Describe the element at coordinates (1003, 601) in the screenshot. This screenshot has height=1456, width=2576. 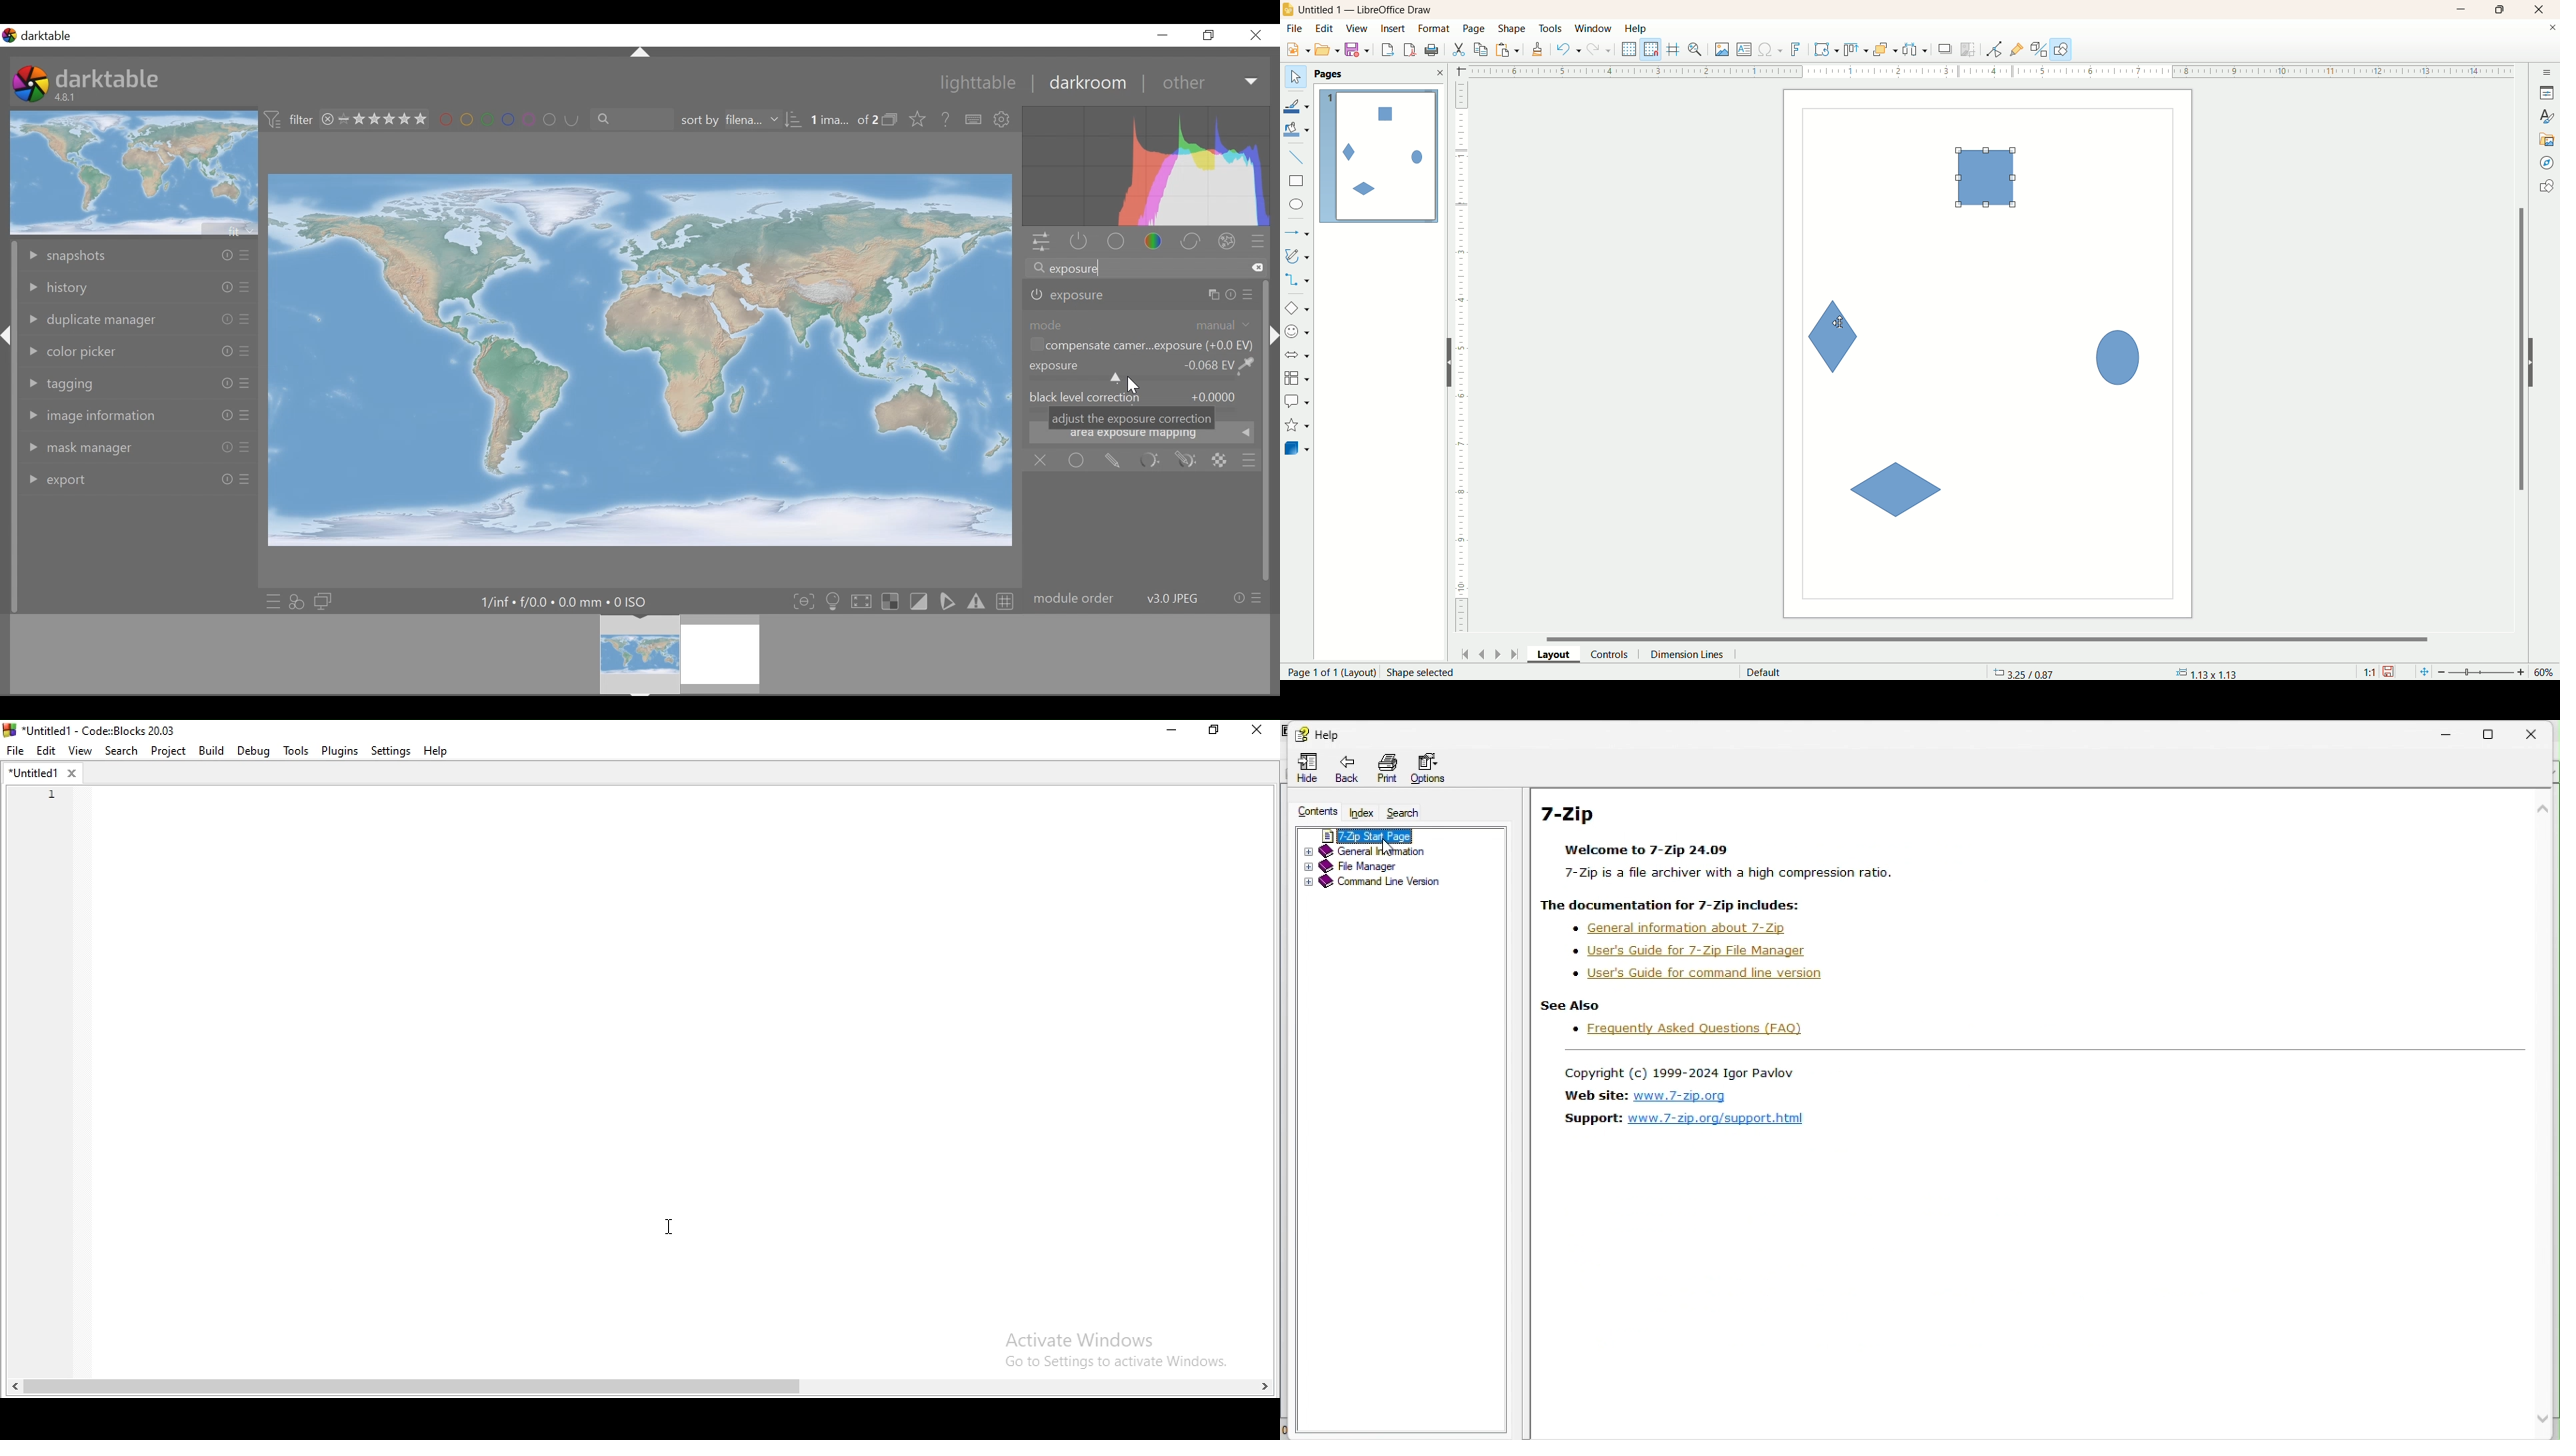
I see `toggle guide lines` at that location.